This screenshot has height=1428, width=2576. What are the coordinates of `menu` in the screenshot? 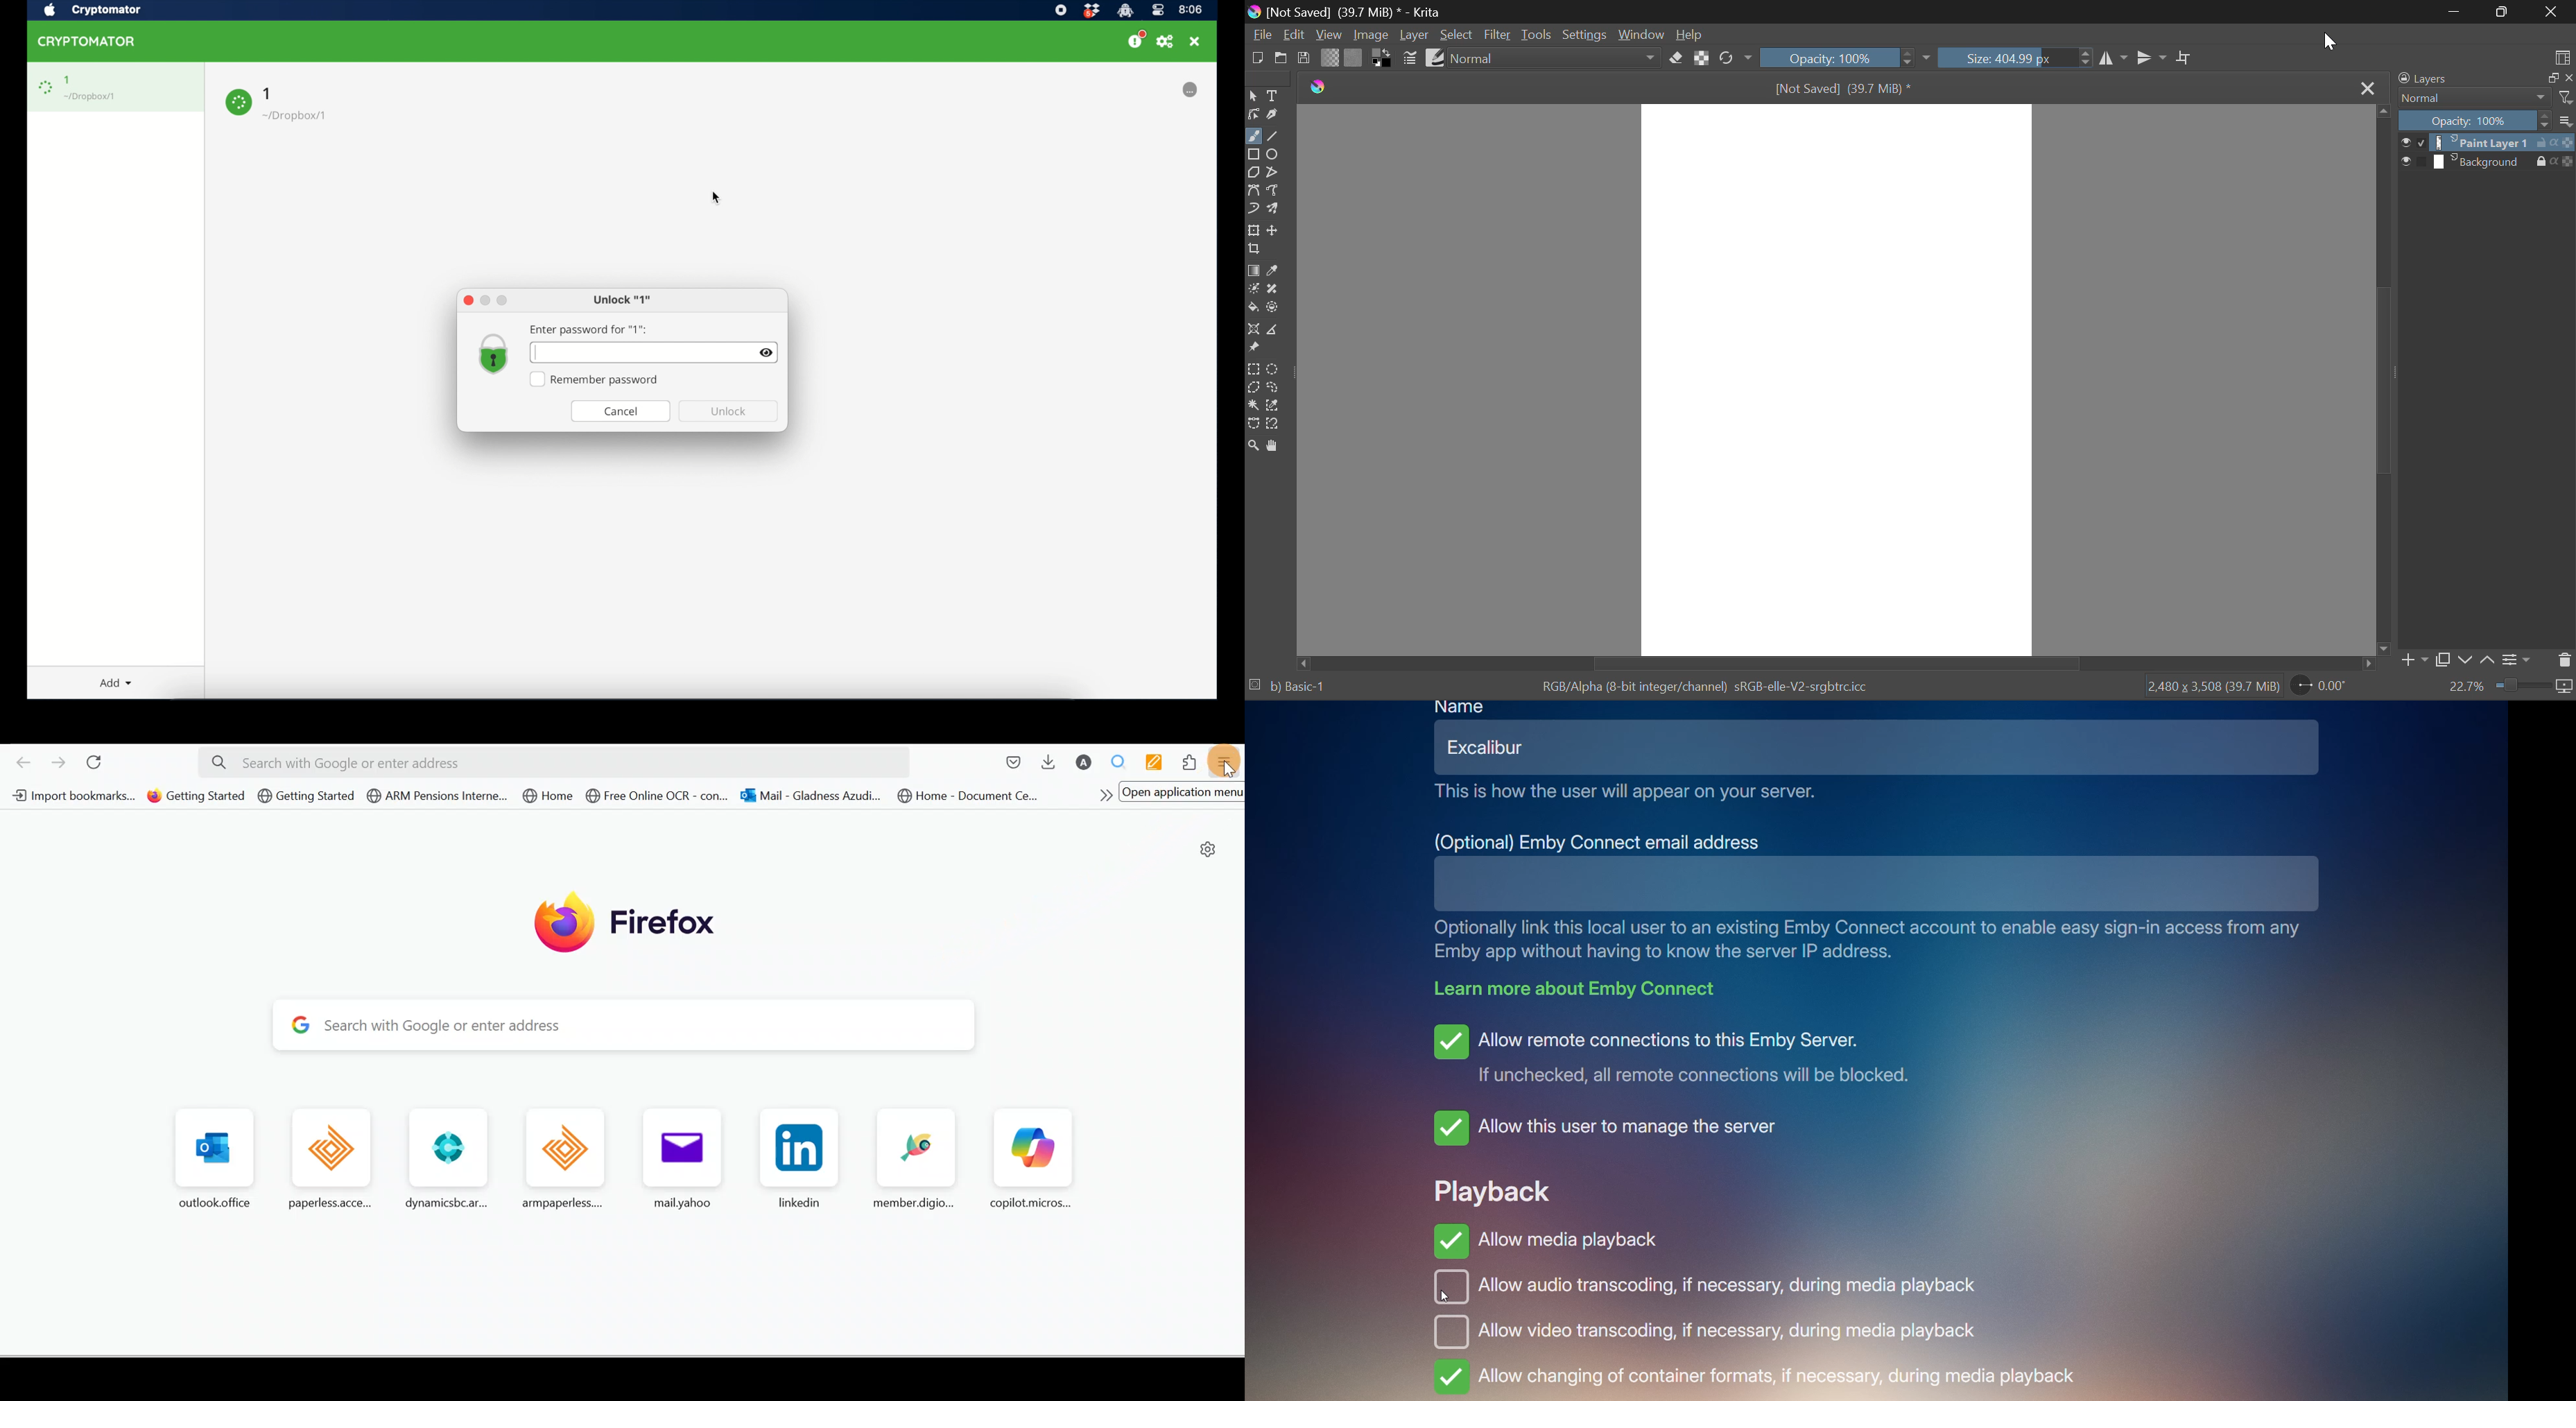 It's located at (1183, 791).